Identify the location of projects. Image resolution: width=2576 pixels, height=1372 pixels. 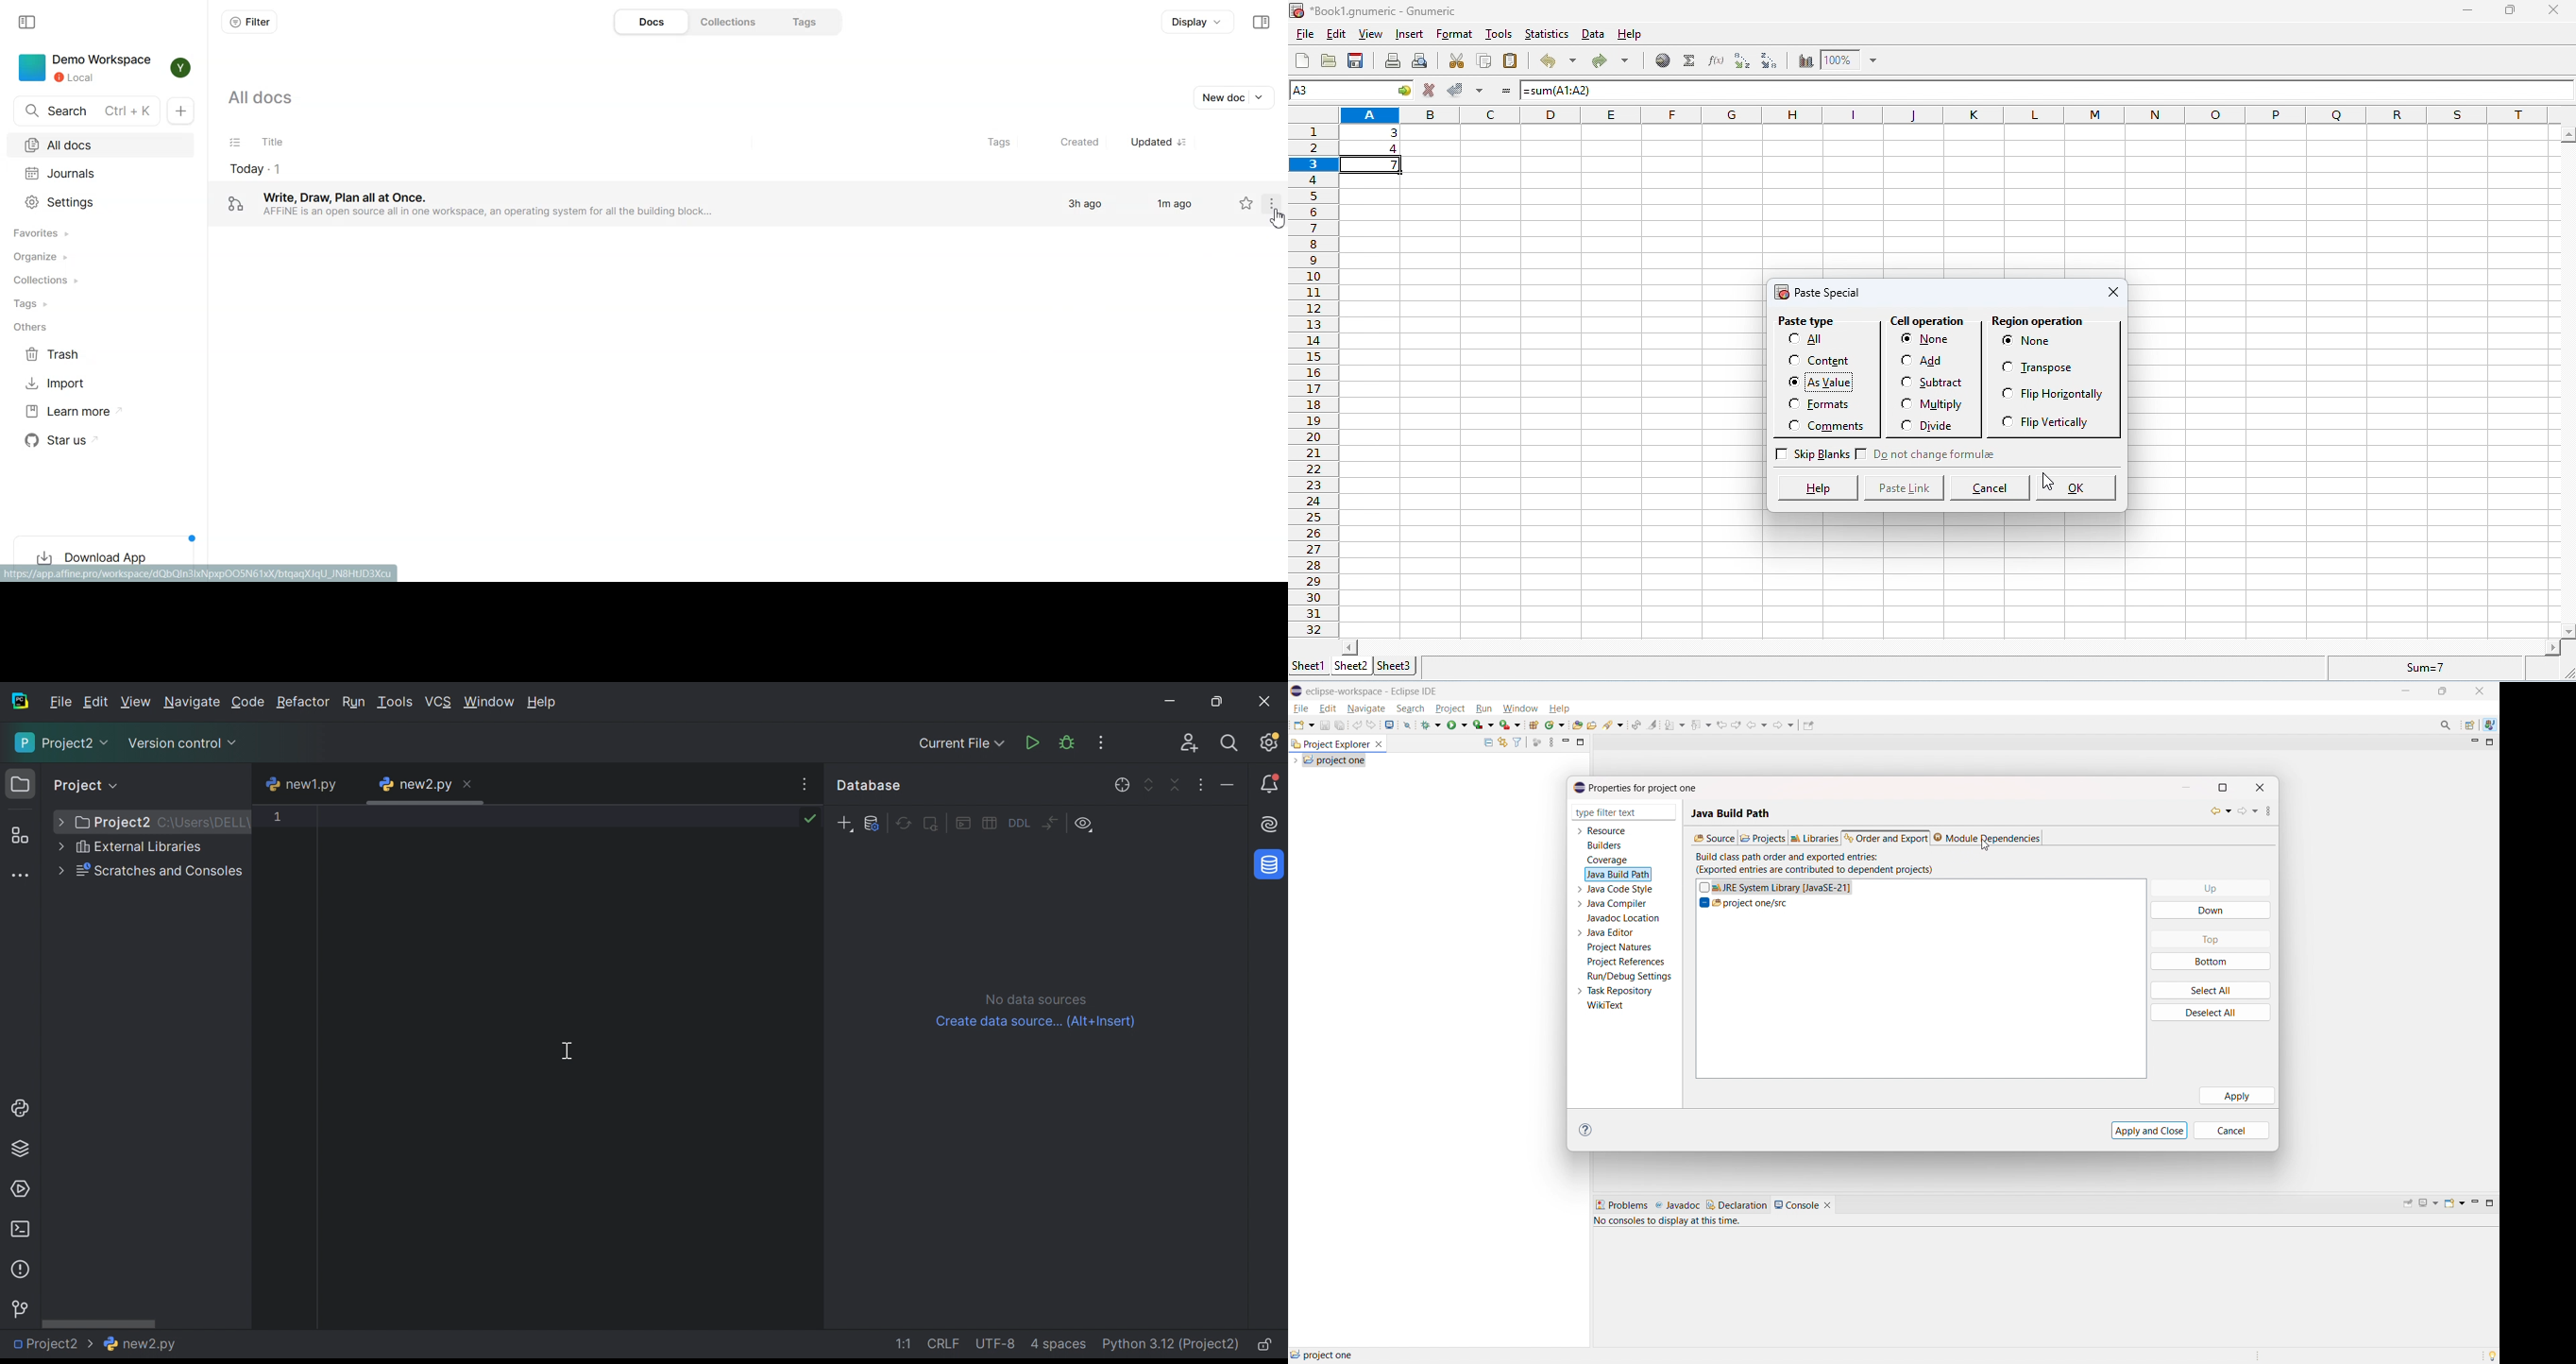
(1763, 837).